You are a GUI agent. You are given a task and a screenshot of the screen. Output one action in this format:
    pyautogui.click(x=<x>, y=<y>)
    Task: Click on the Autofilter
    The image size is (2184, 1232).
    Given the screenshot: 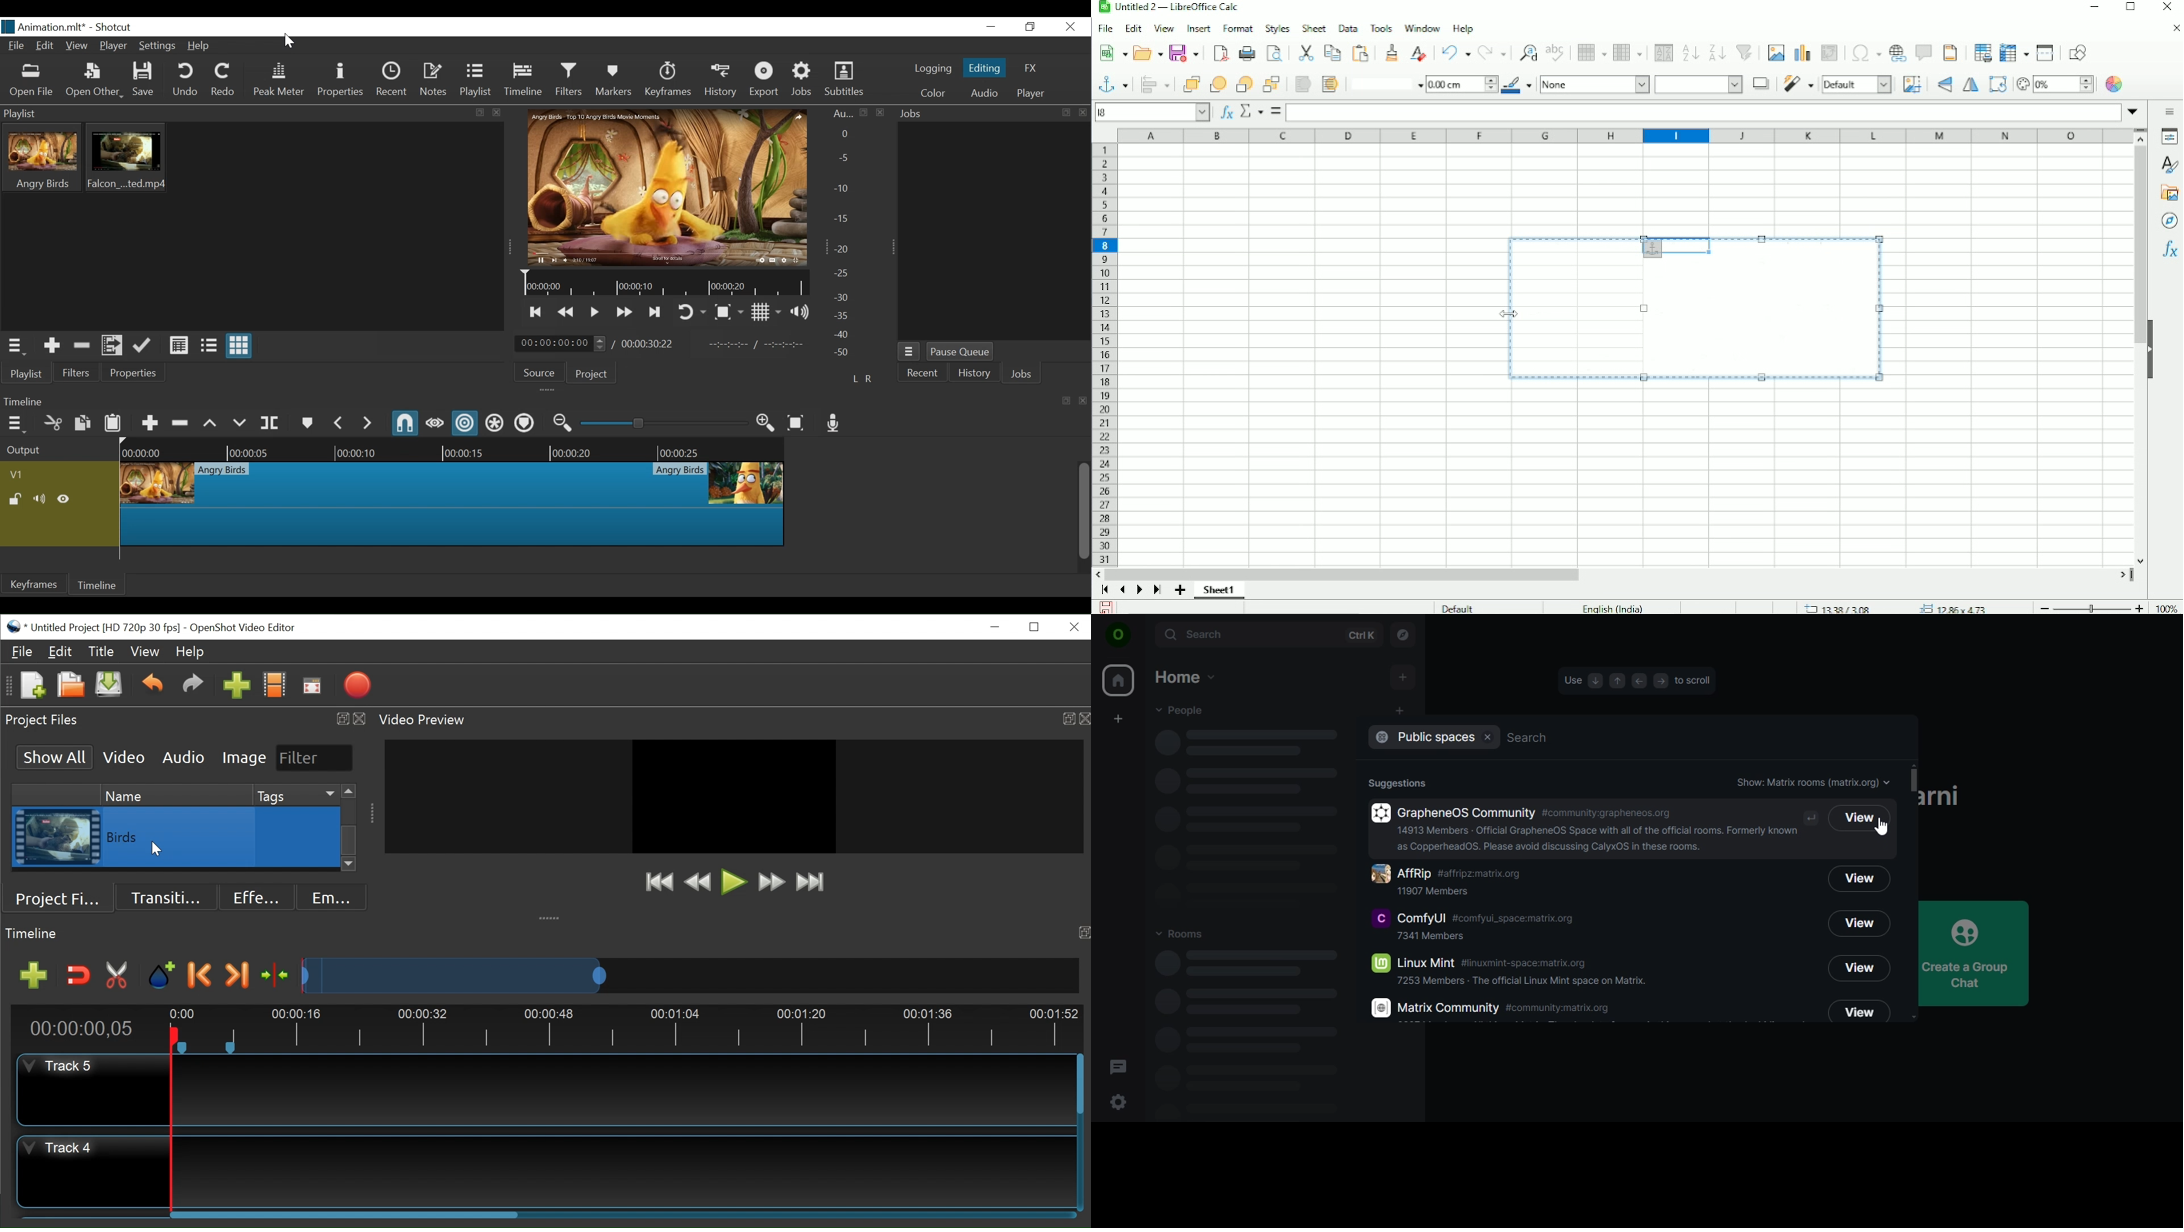 What is the action you would take?
    pyautogui.click(x=1745, y=53)
    